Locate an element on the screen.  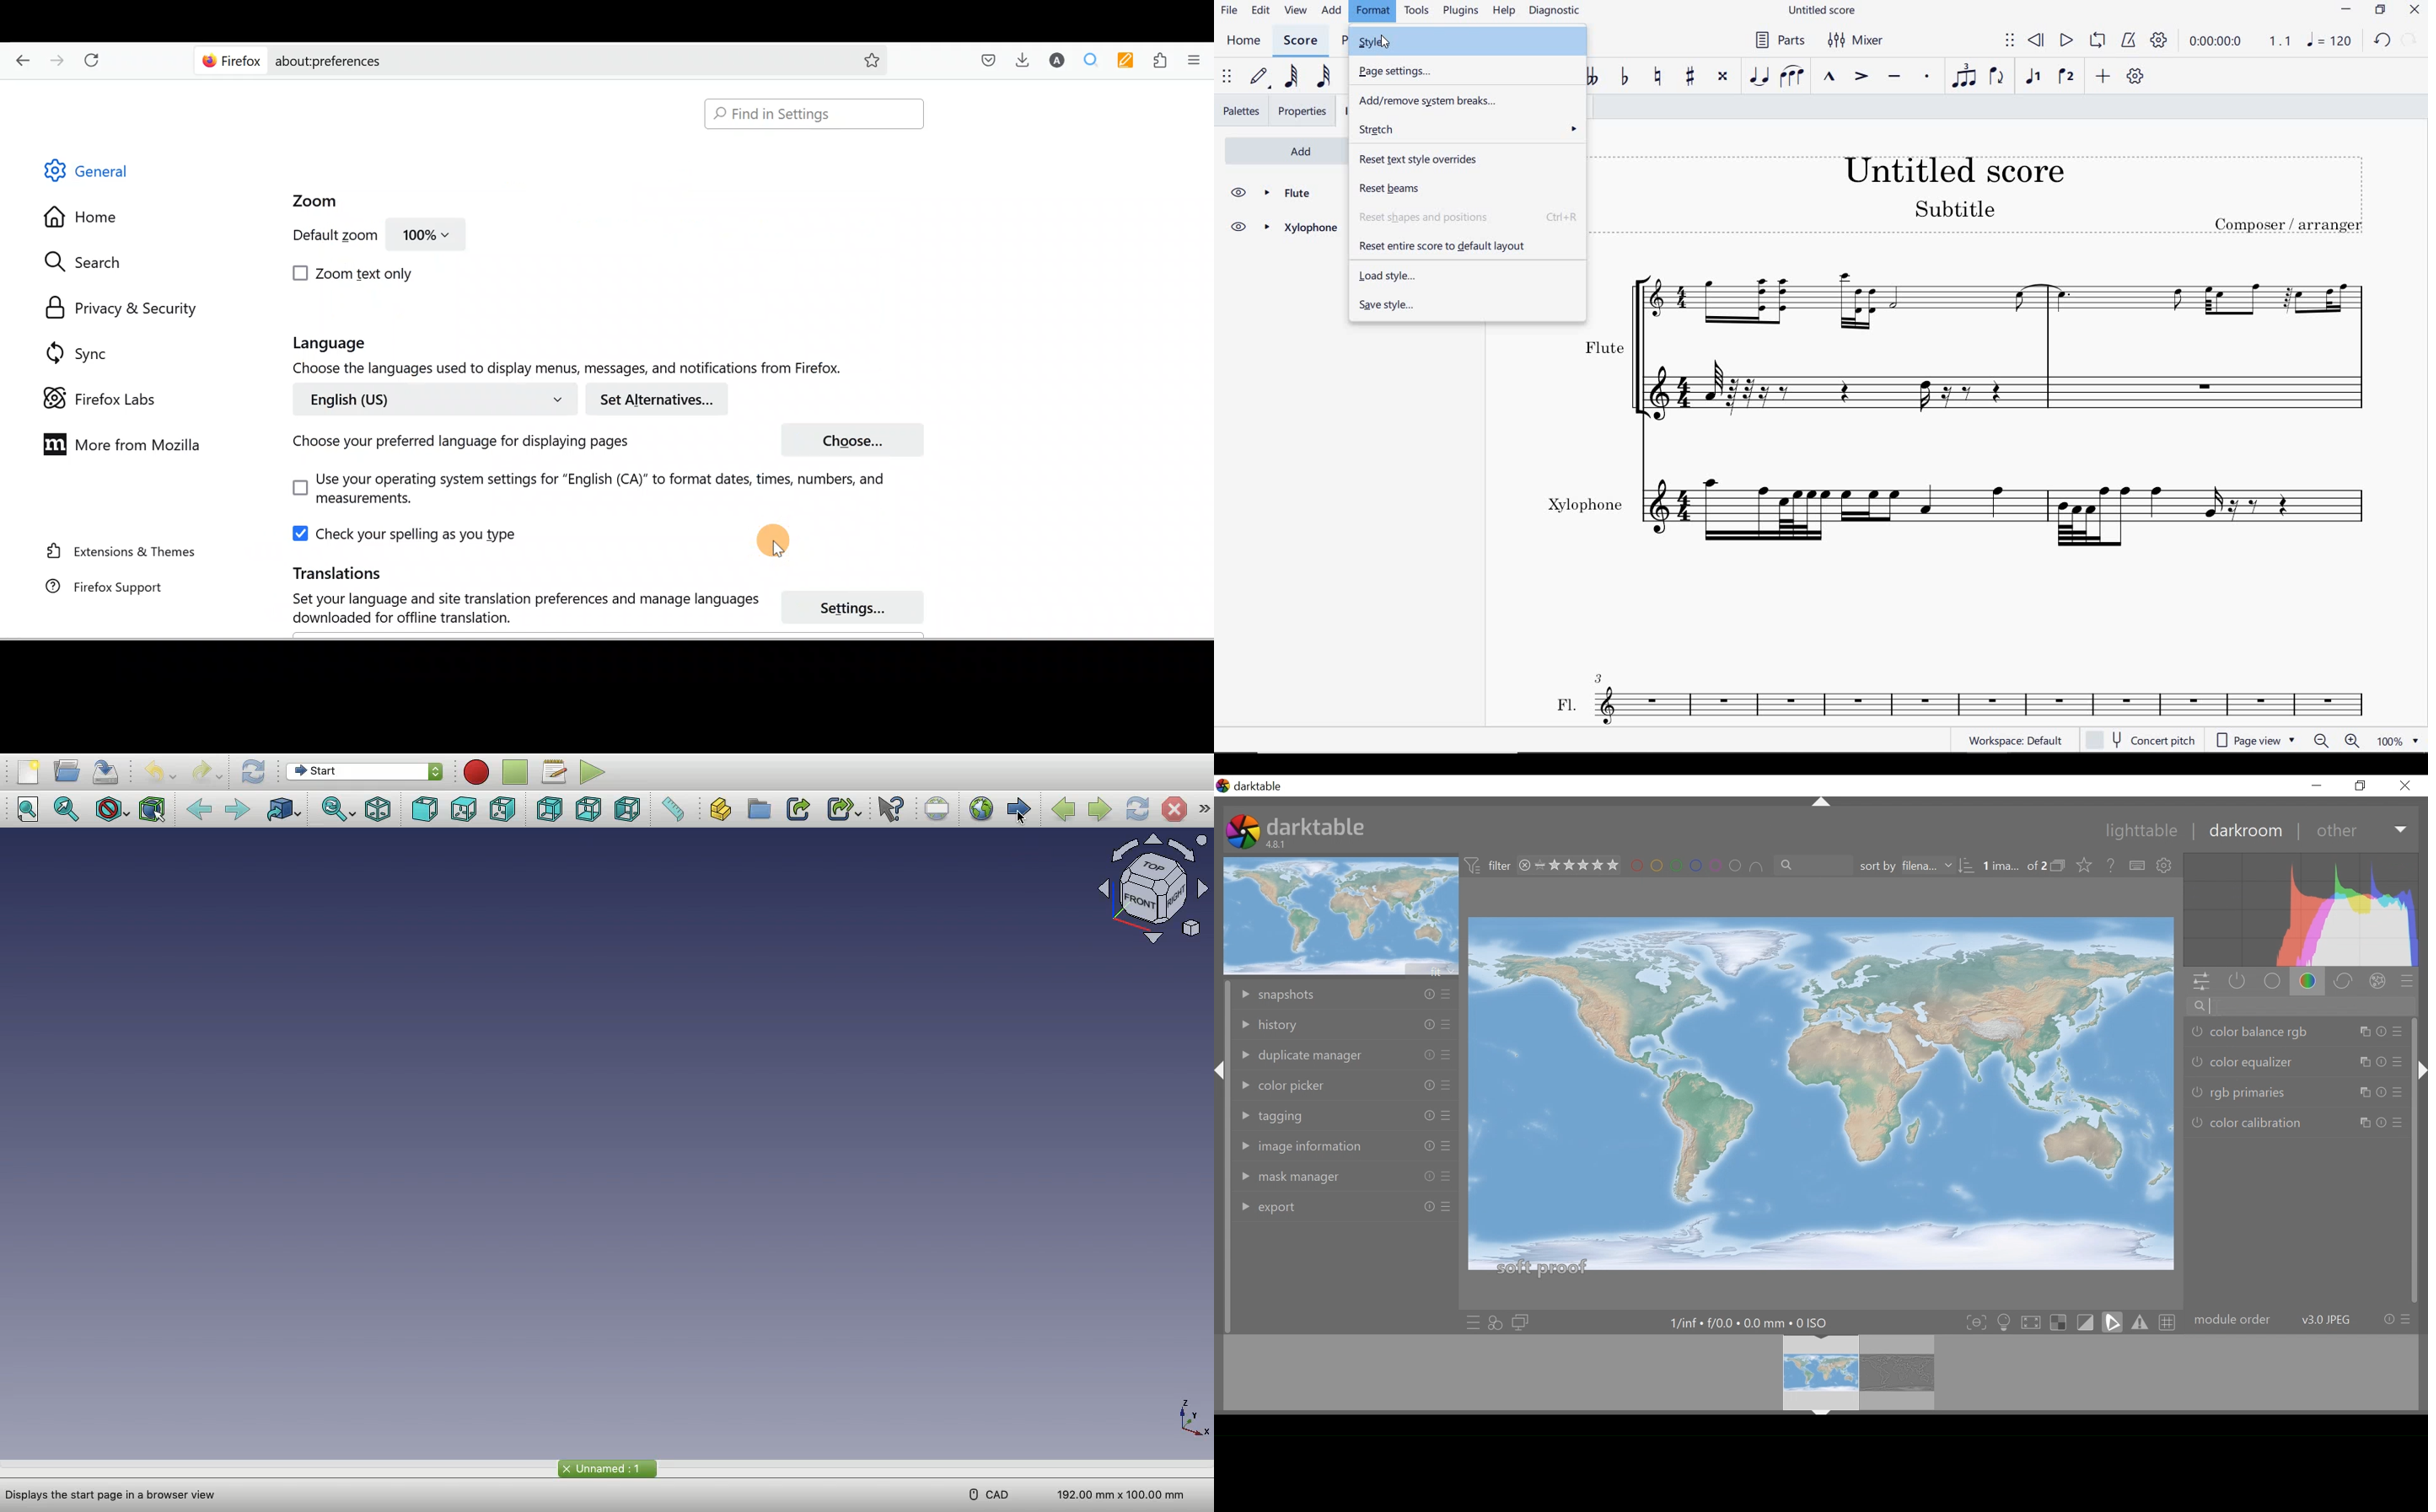
Choose the languages used to display menu, messages and notifications from Firefox is located at coordinates (579, 370).